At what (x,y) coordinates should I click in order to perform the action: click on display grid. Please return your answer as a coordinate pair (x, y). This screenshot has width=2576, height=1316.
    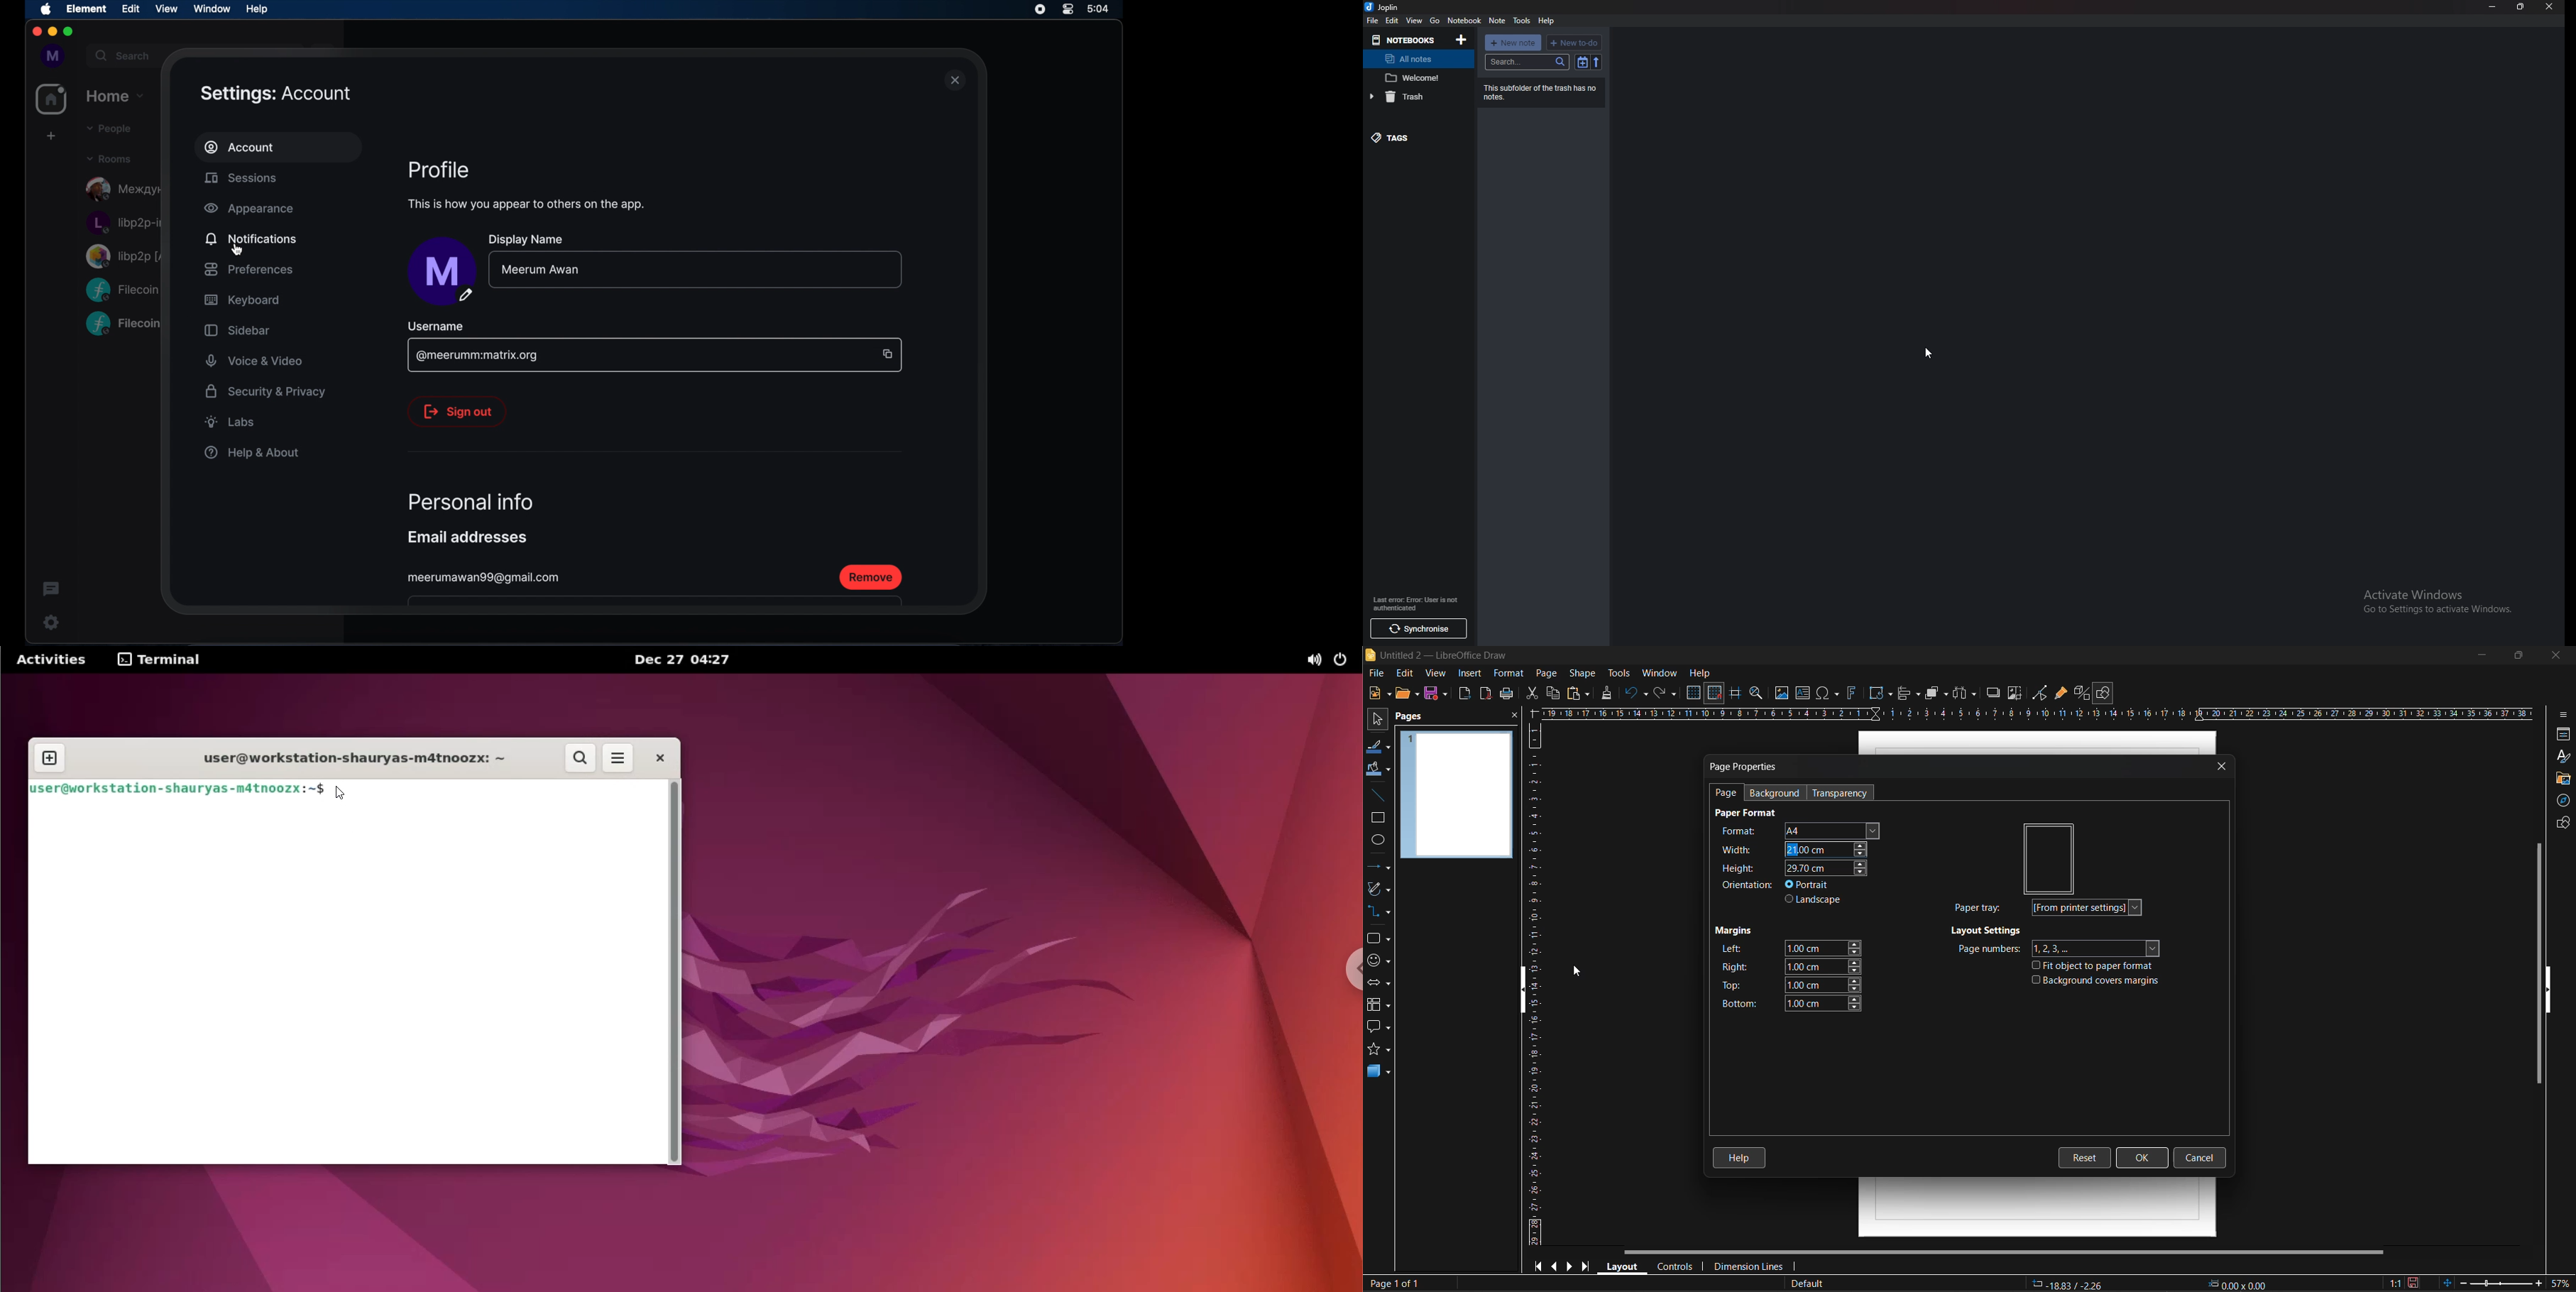
    Looking at the image, I should click on (1695, 692).